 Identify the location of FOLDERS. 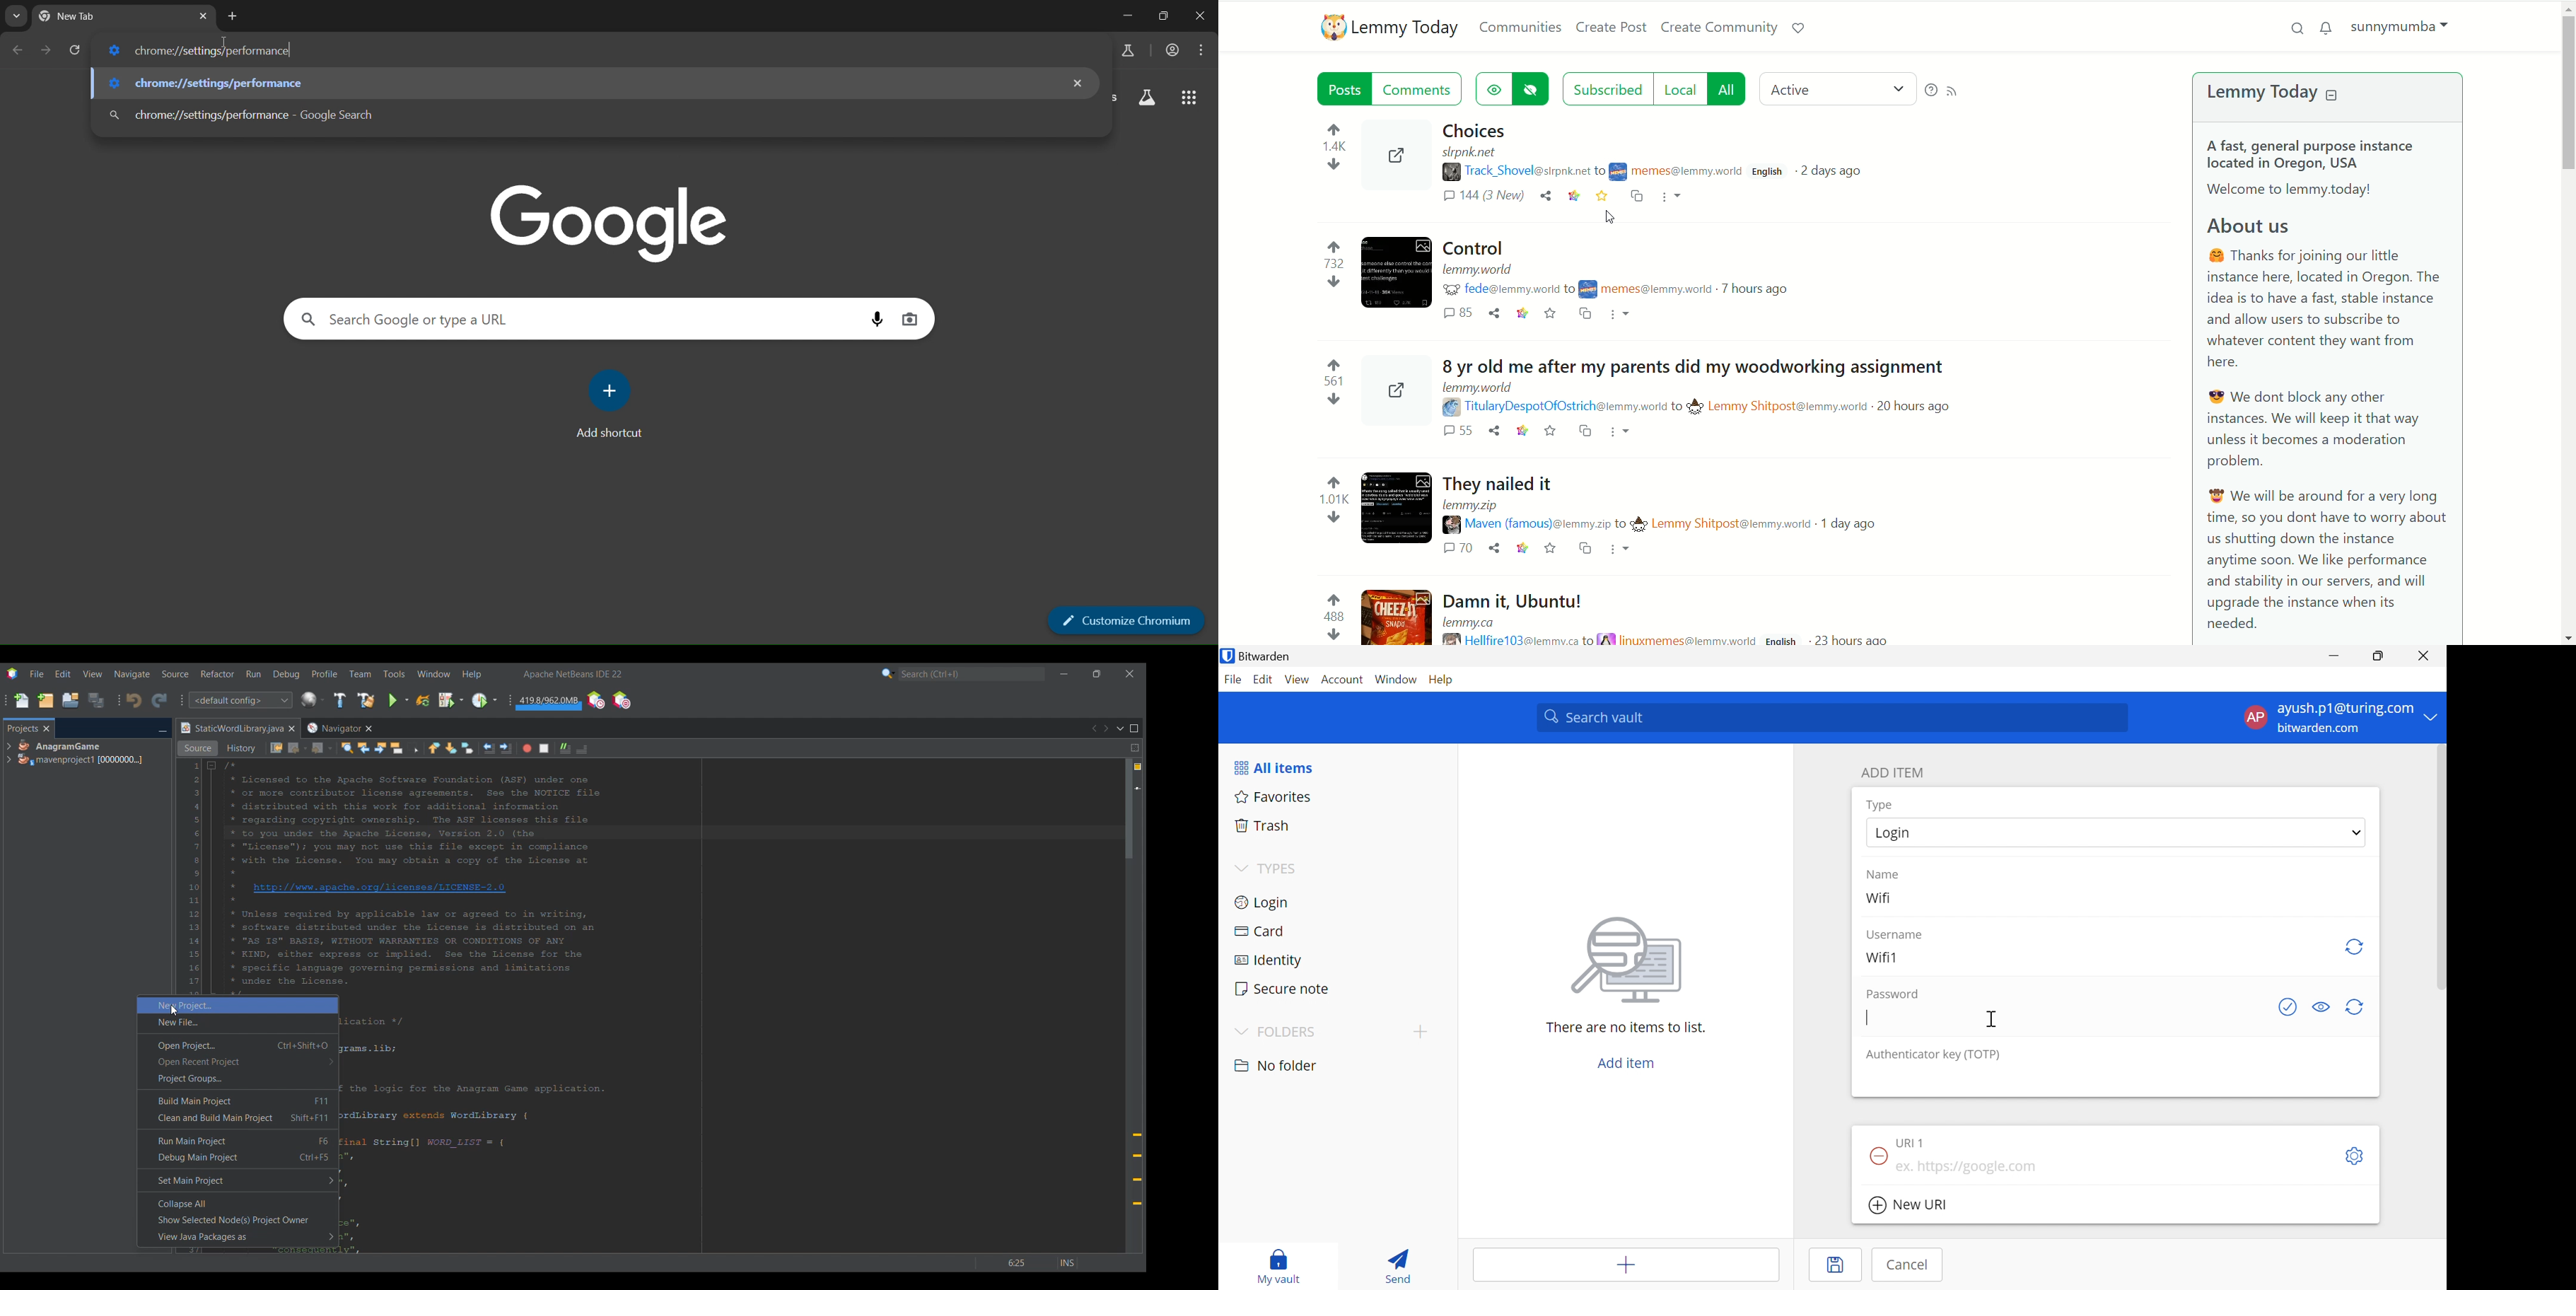
(1289, 1032).